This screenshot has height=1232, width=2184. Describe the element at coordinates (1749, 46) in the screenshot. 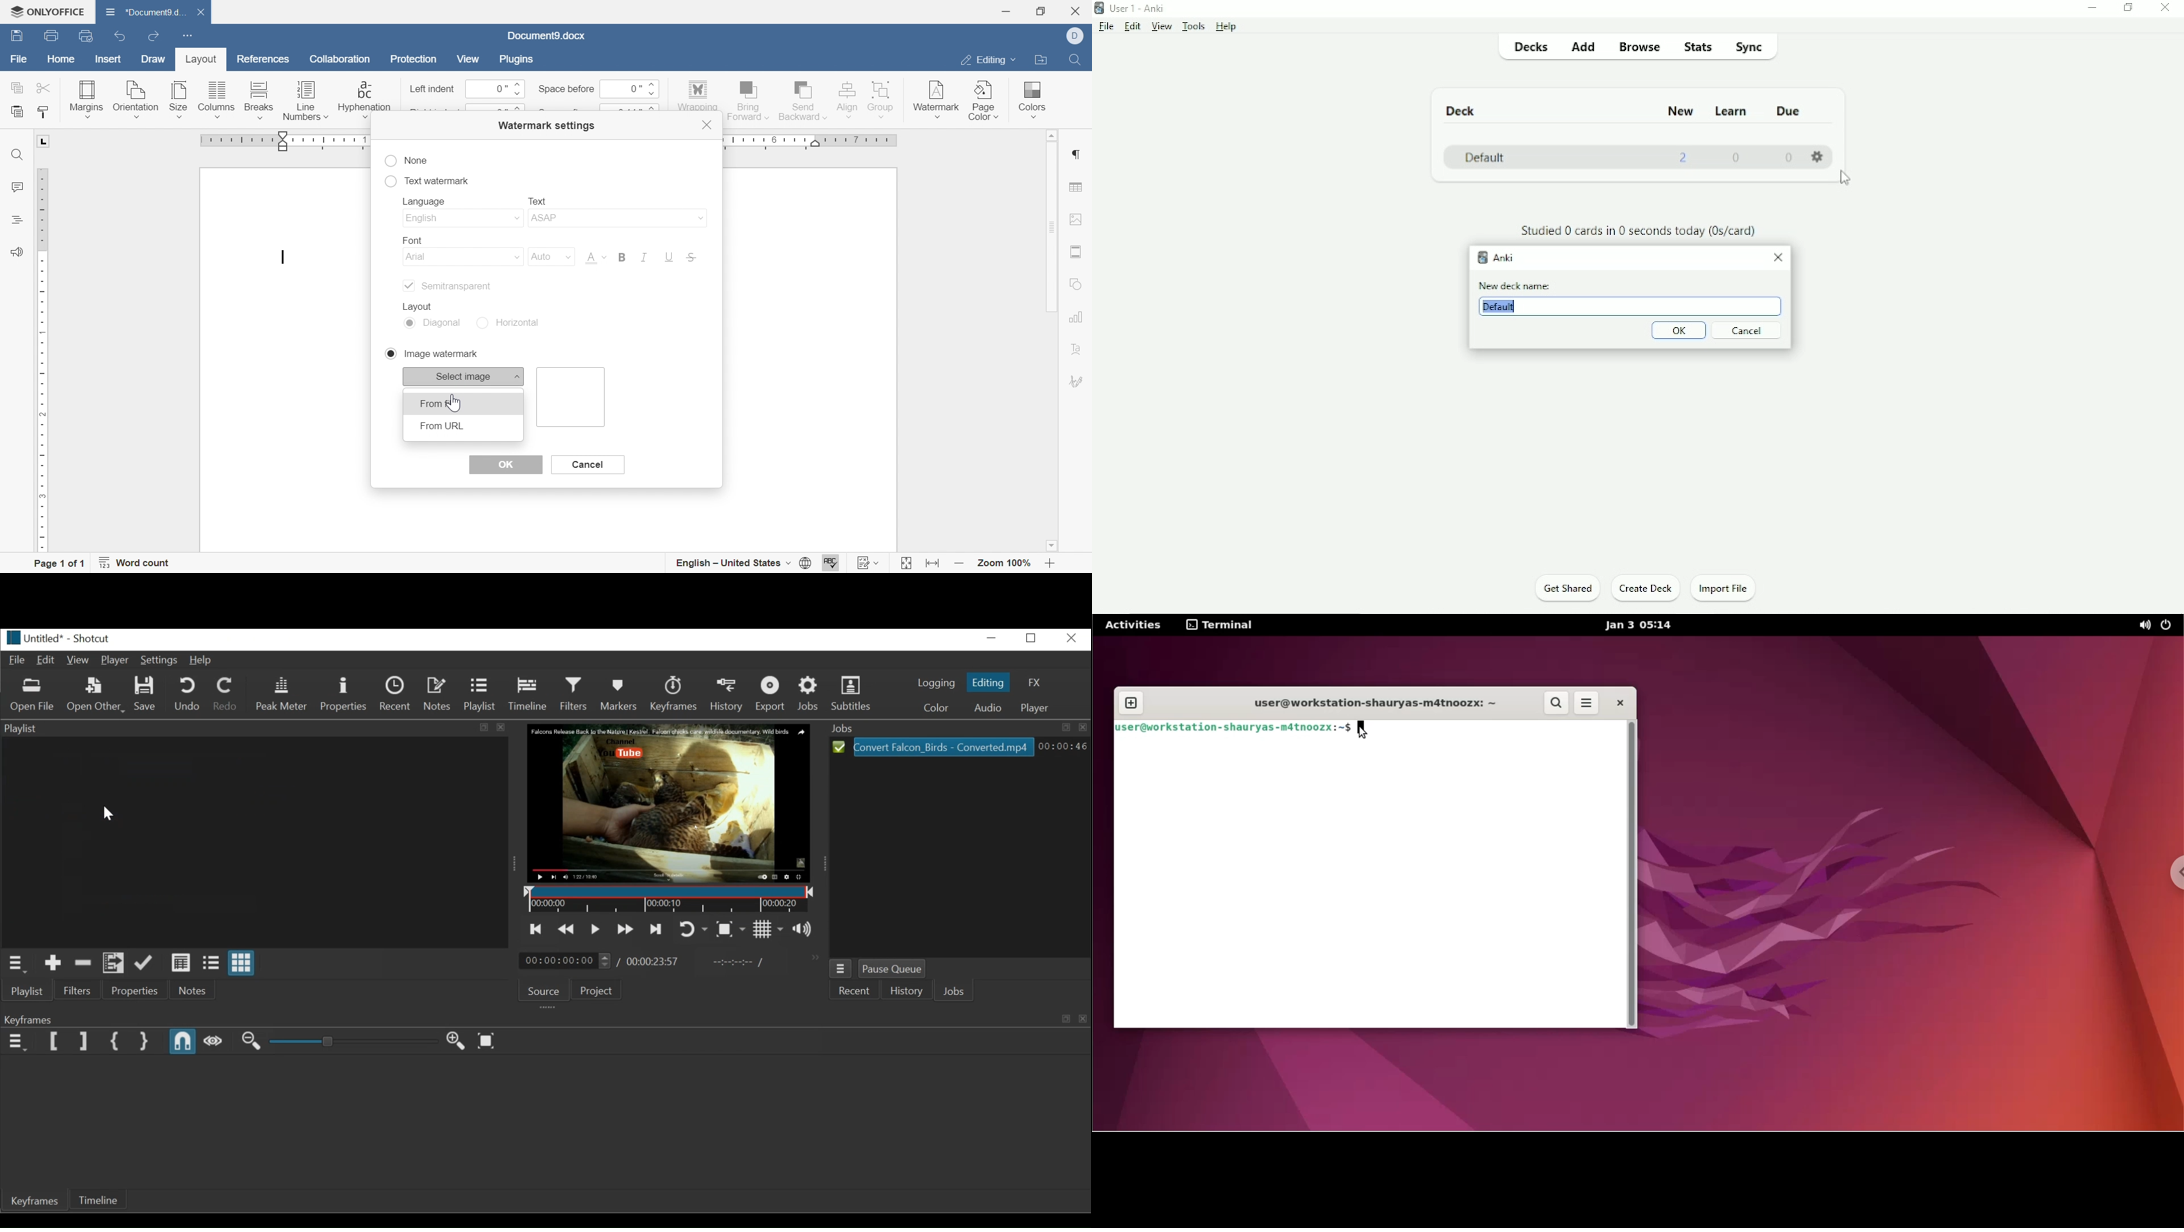

I see `Sync` at that location.